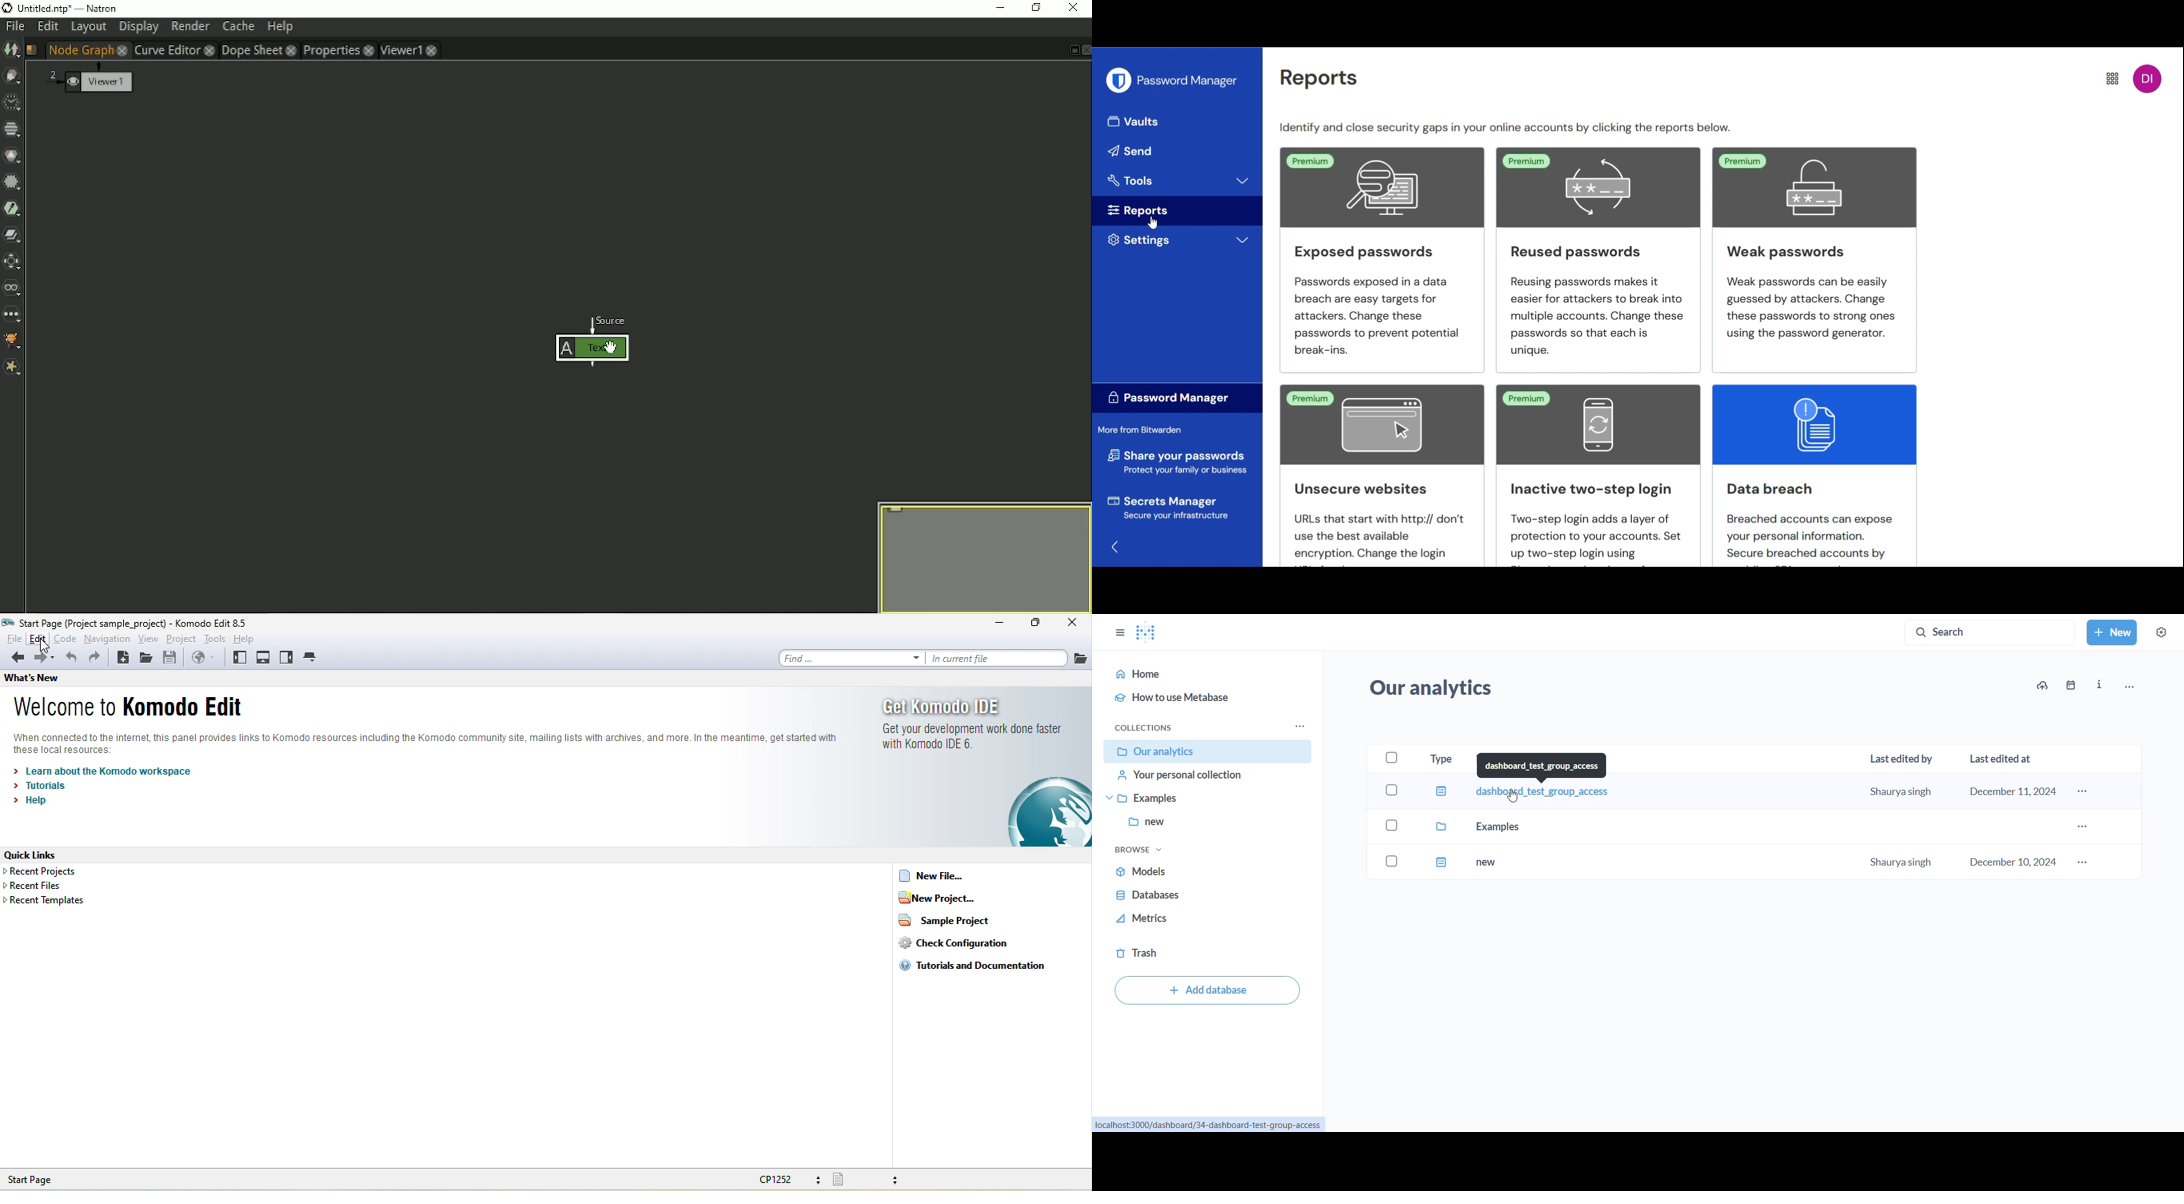 The height and width of the screenshot is (1204, 2184). I want to click on reports heading, so click(1313, 80).